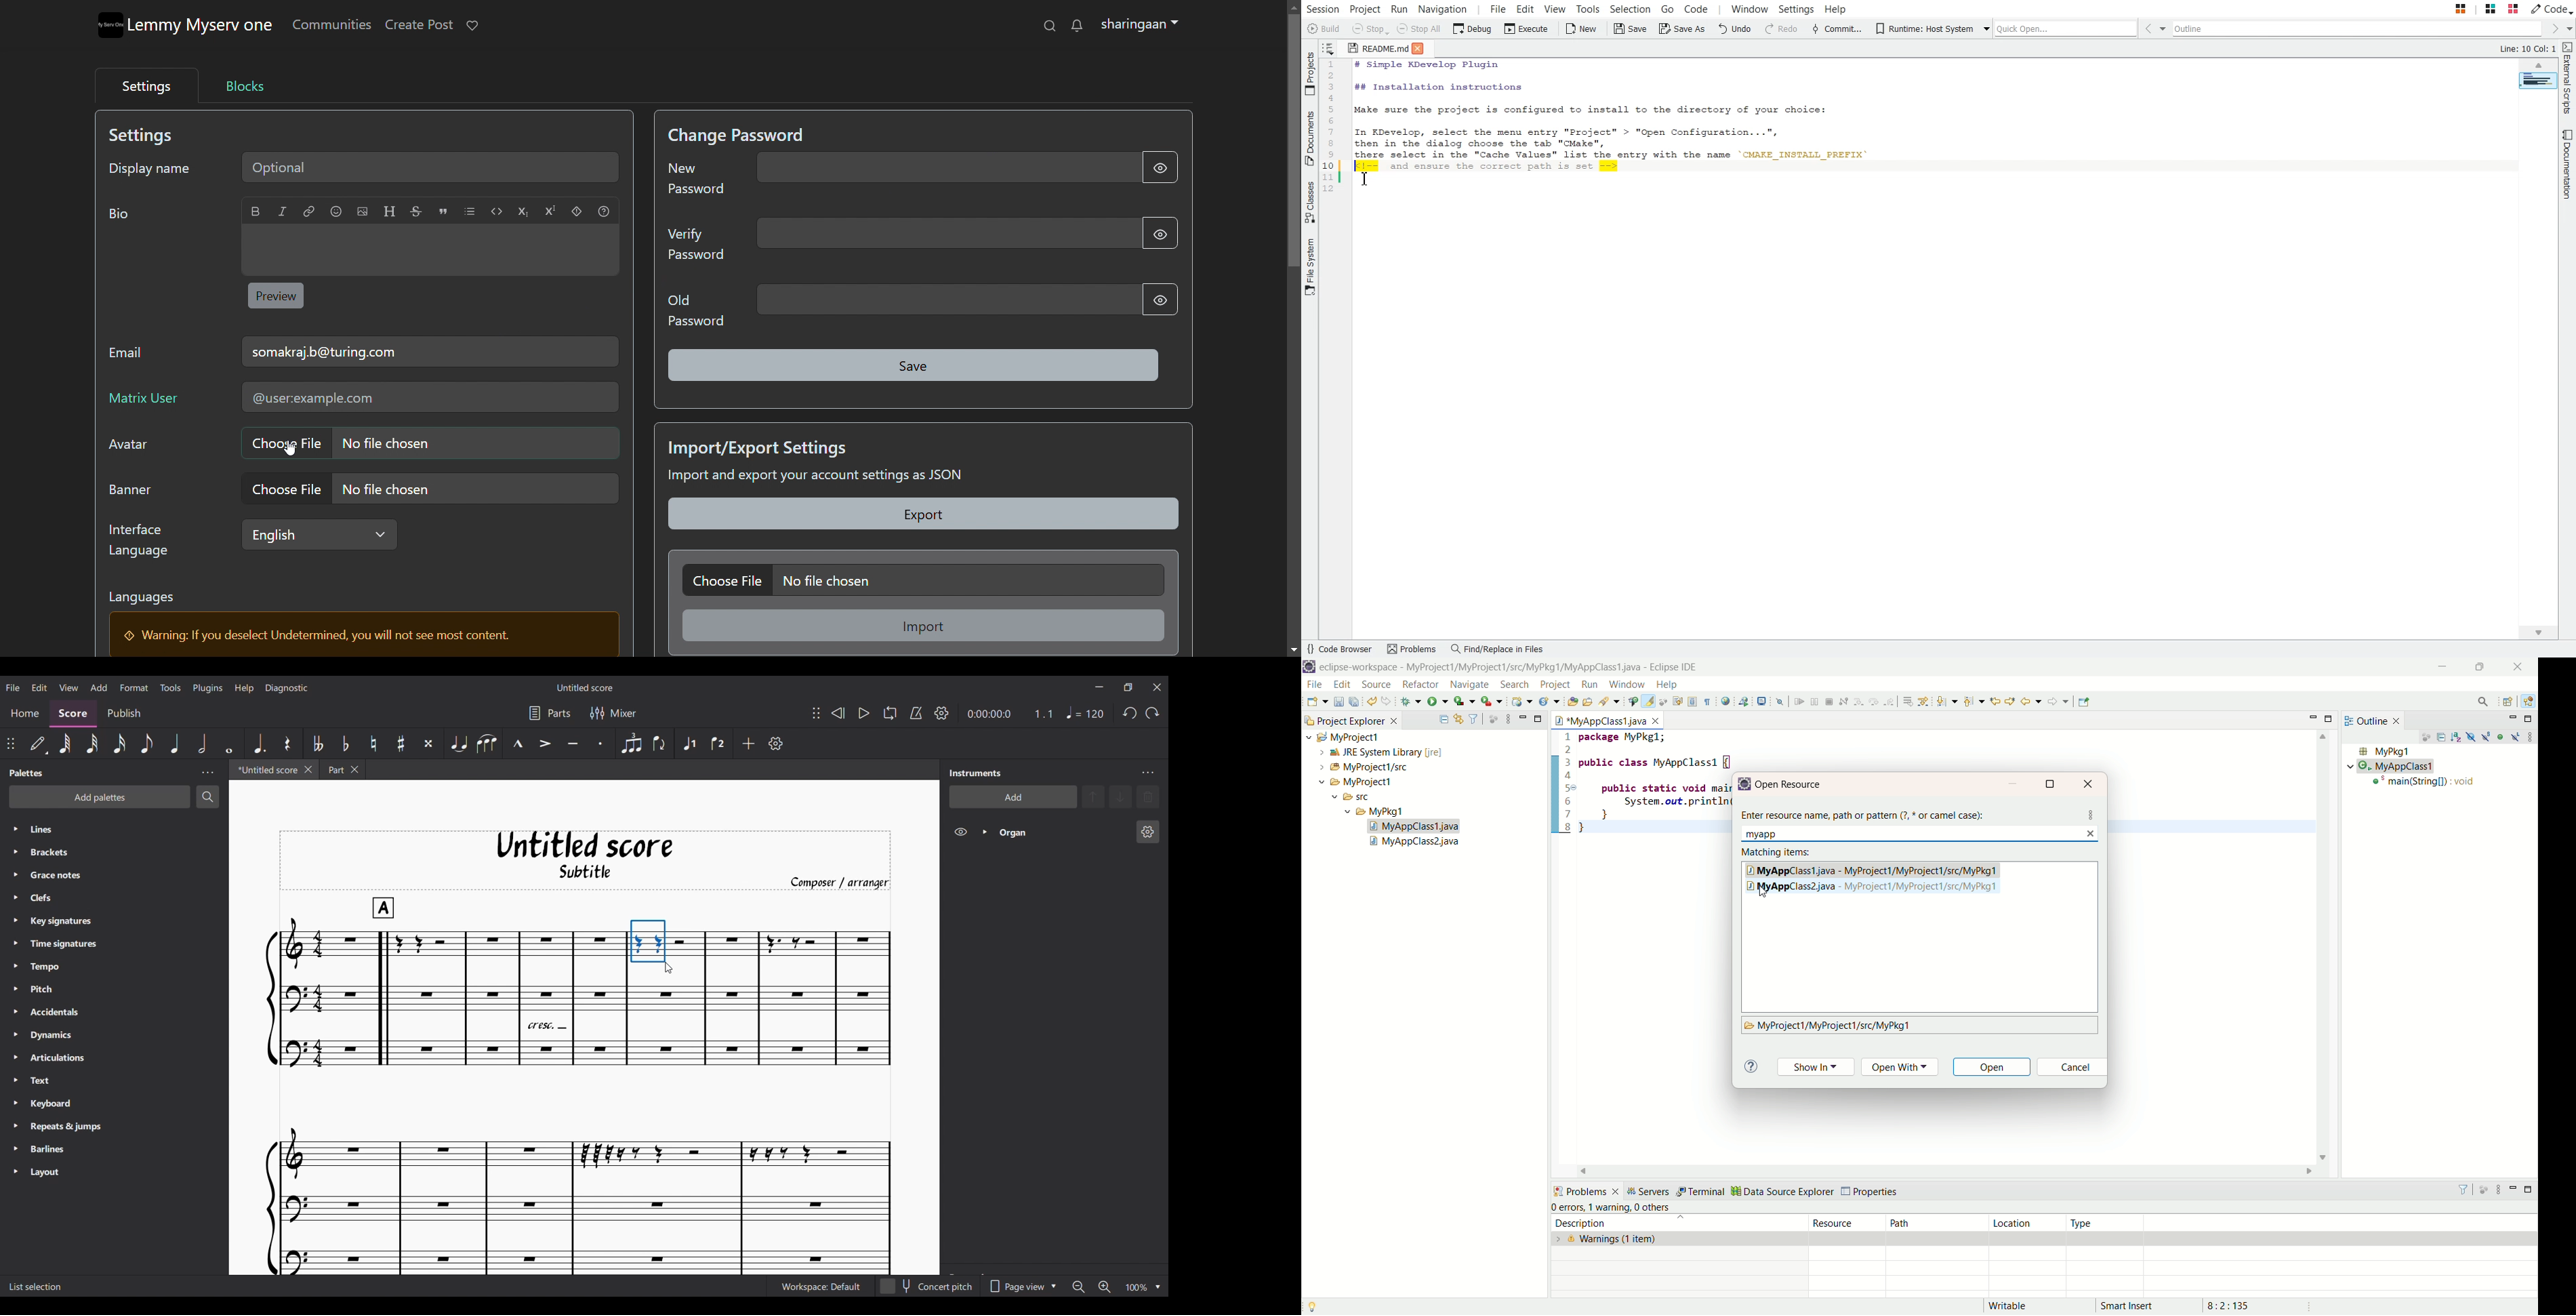  Describe the element at coordinates (1094, 796) in the screenshot. I see `Move selection up` at that location.